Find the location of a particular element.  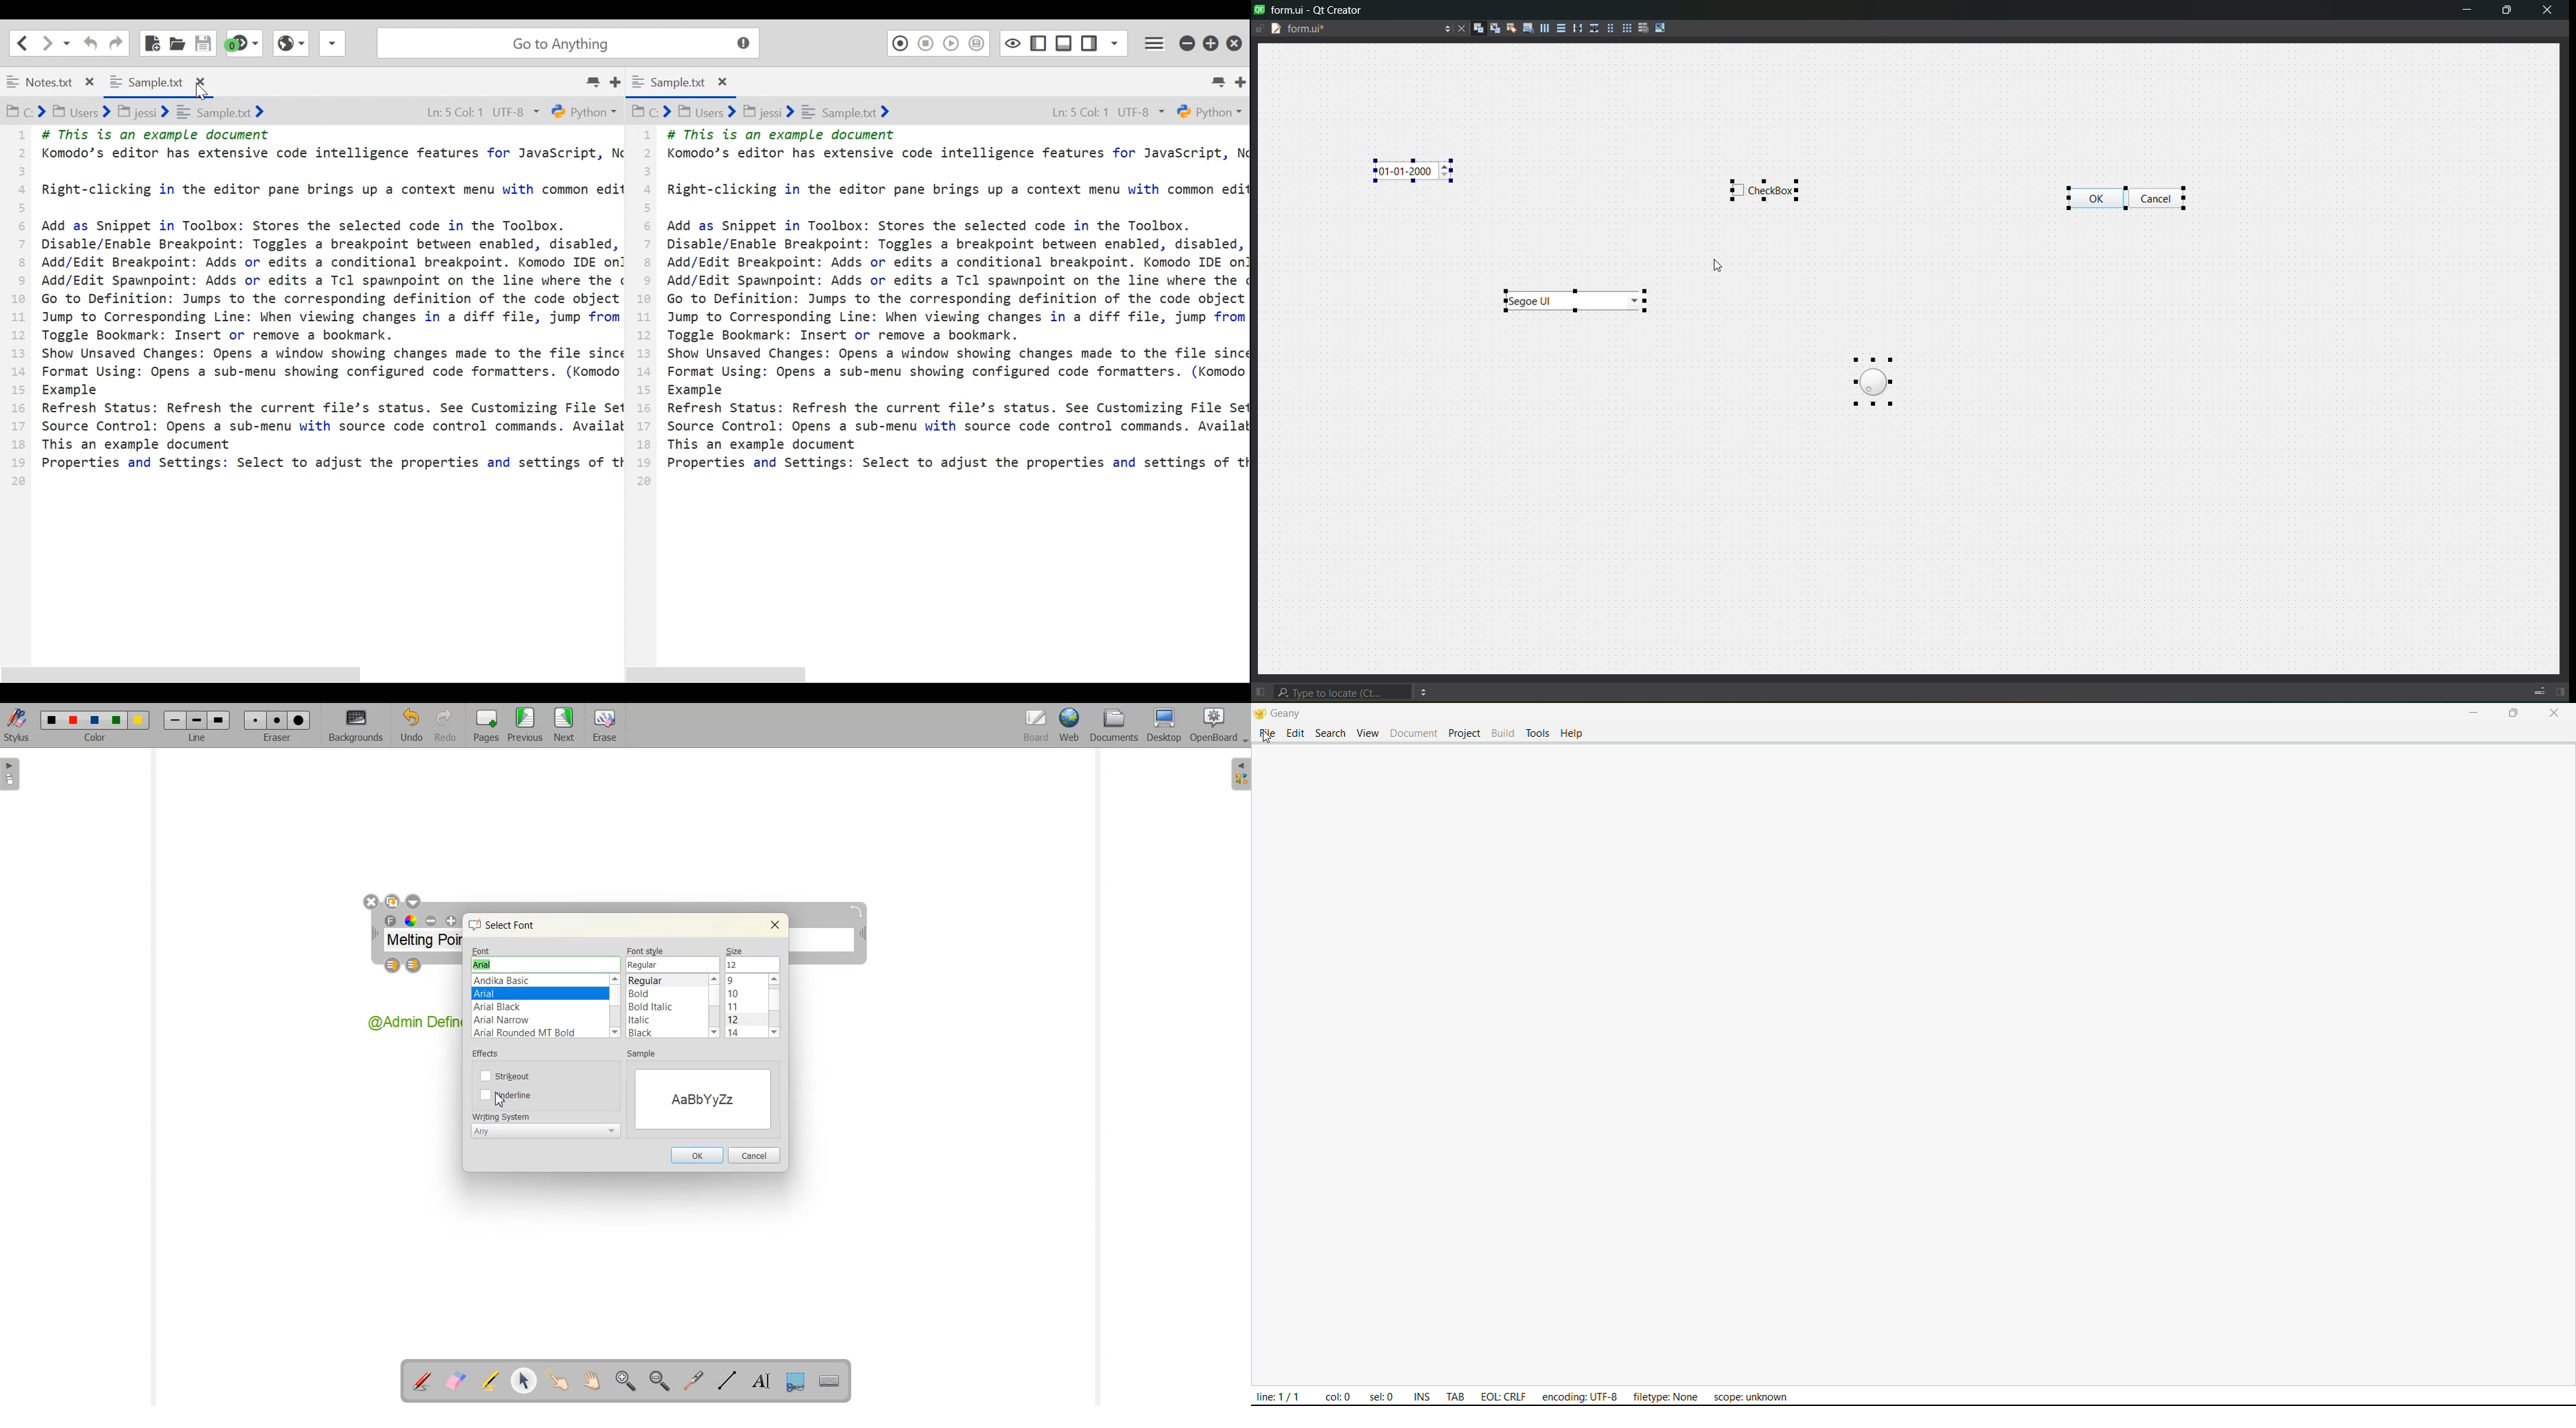

Notes.txt is located at coordinates (51, 82).